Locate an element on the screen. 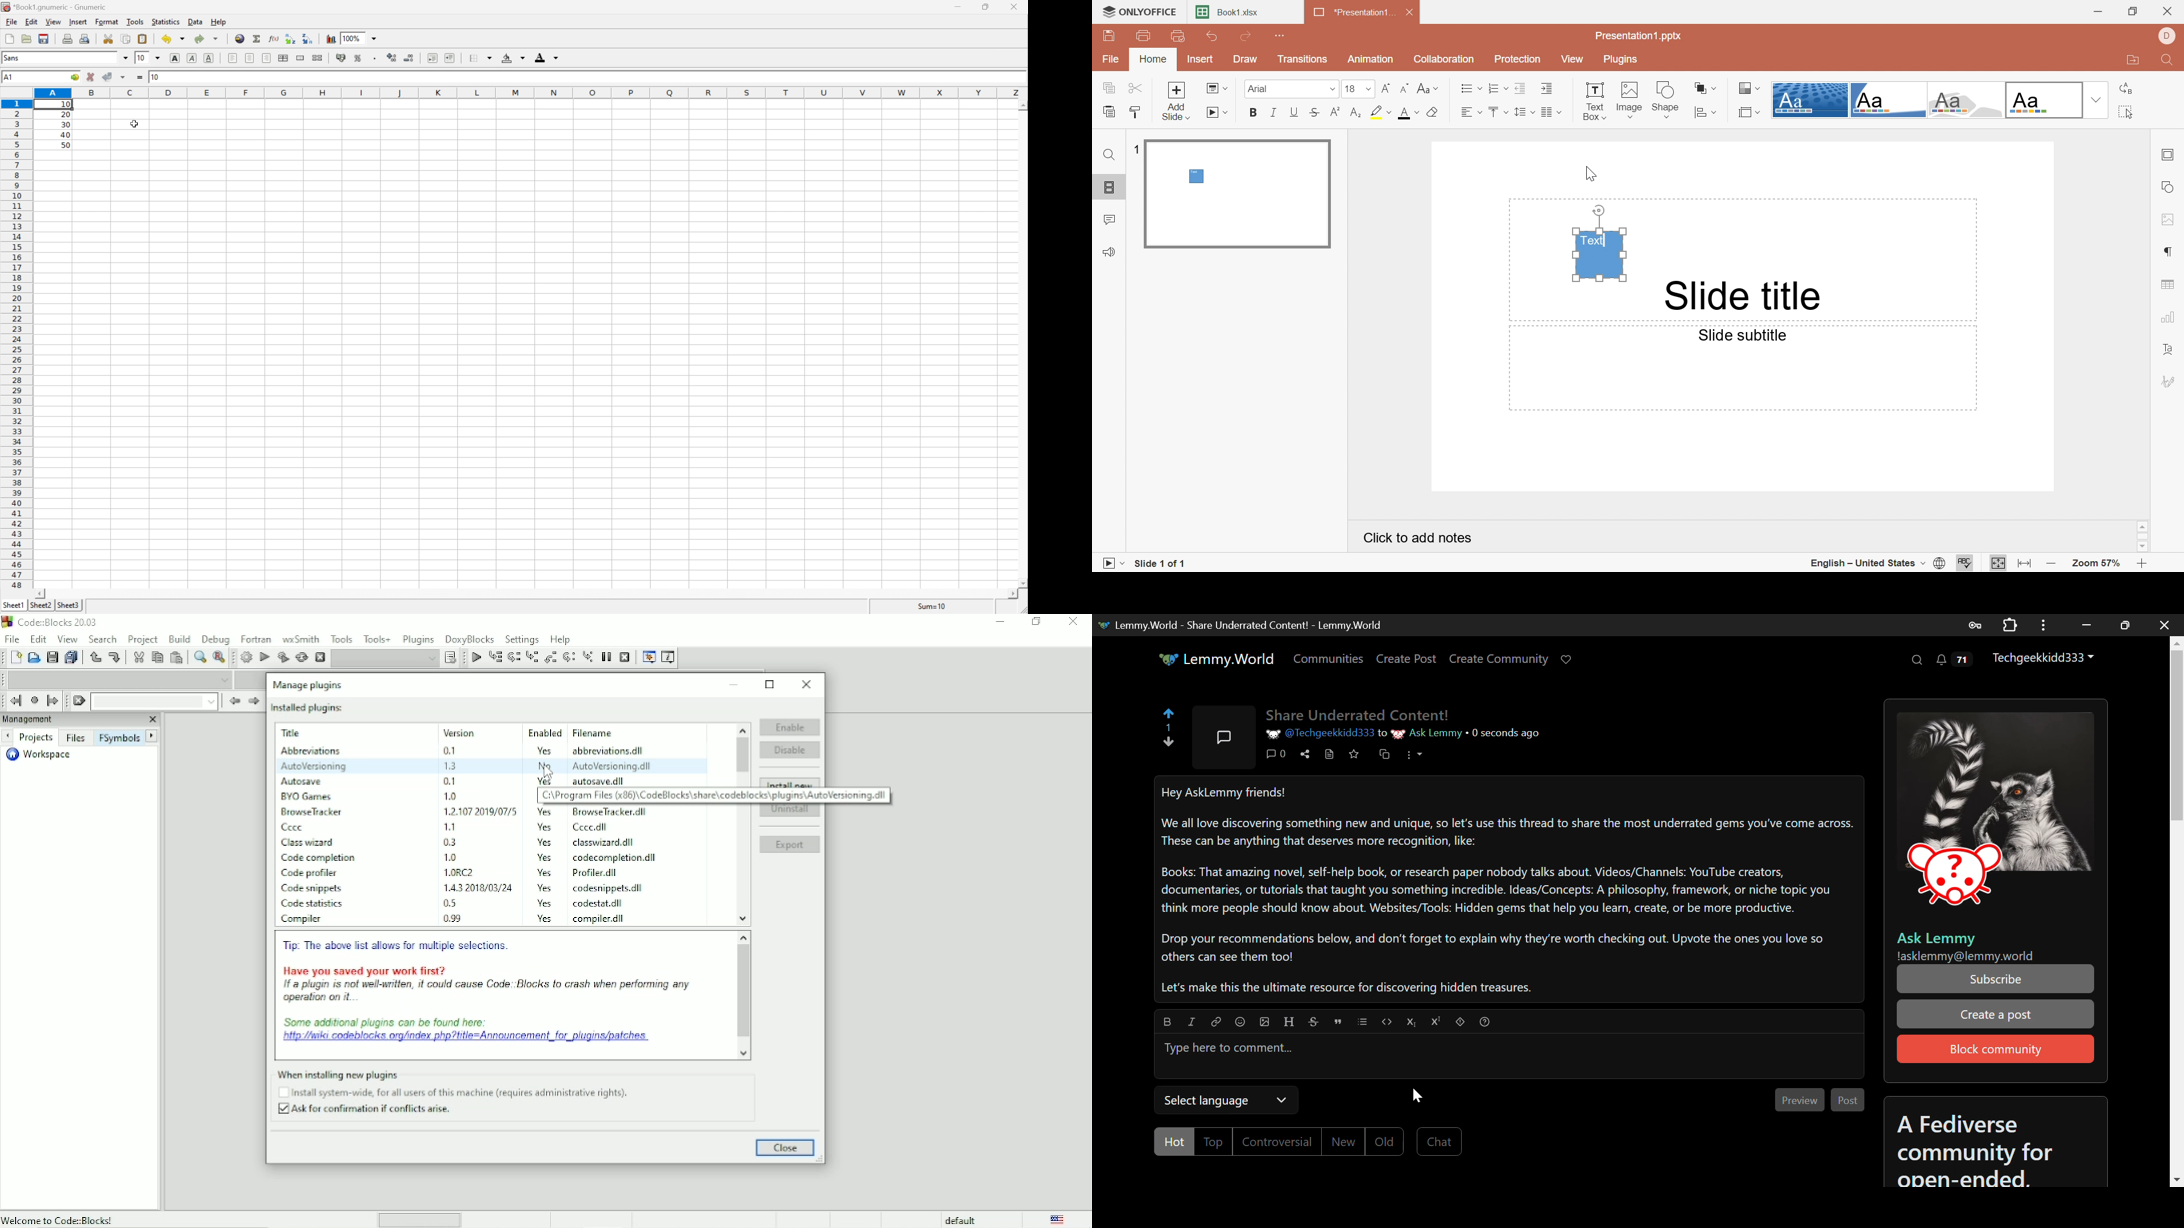  Set document language is located at coordinates (1939, 563).